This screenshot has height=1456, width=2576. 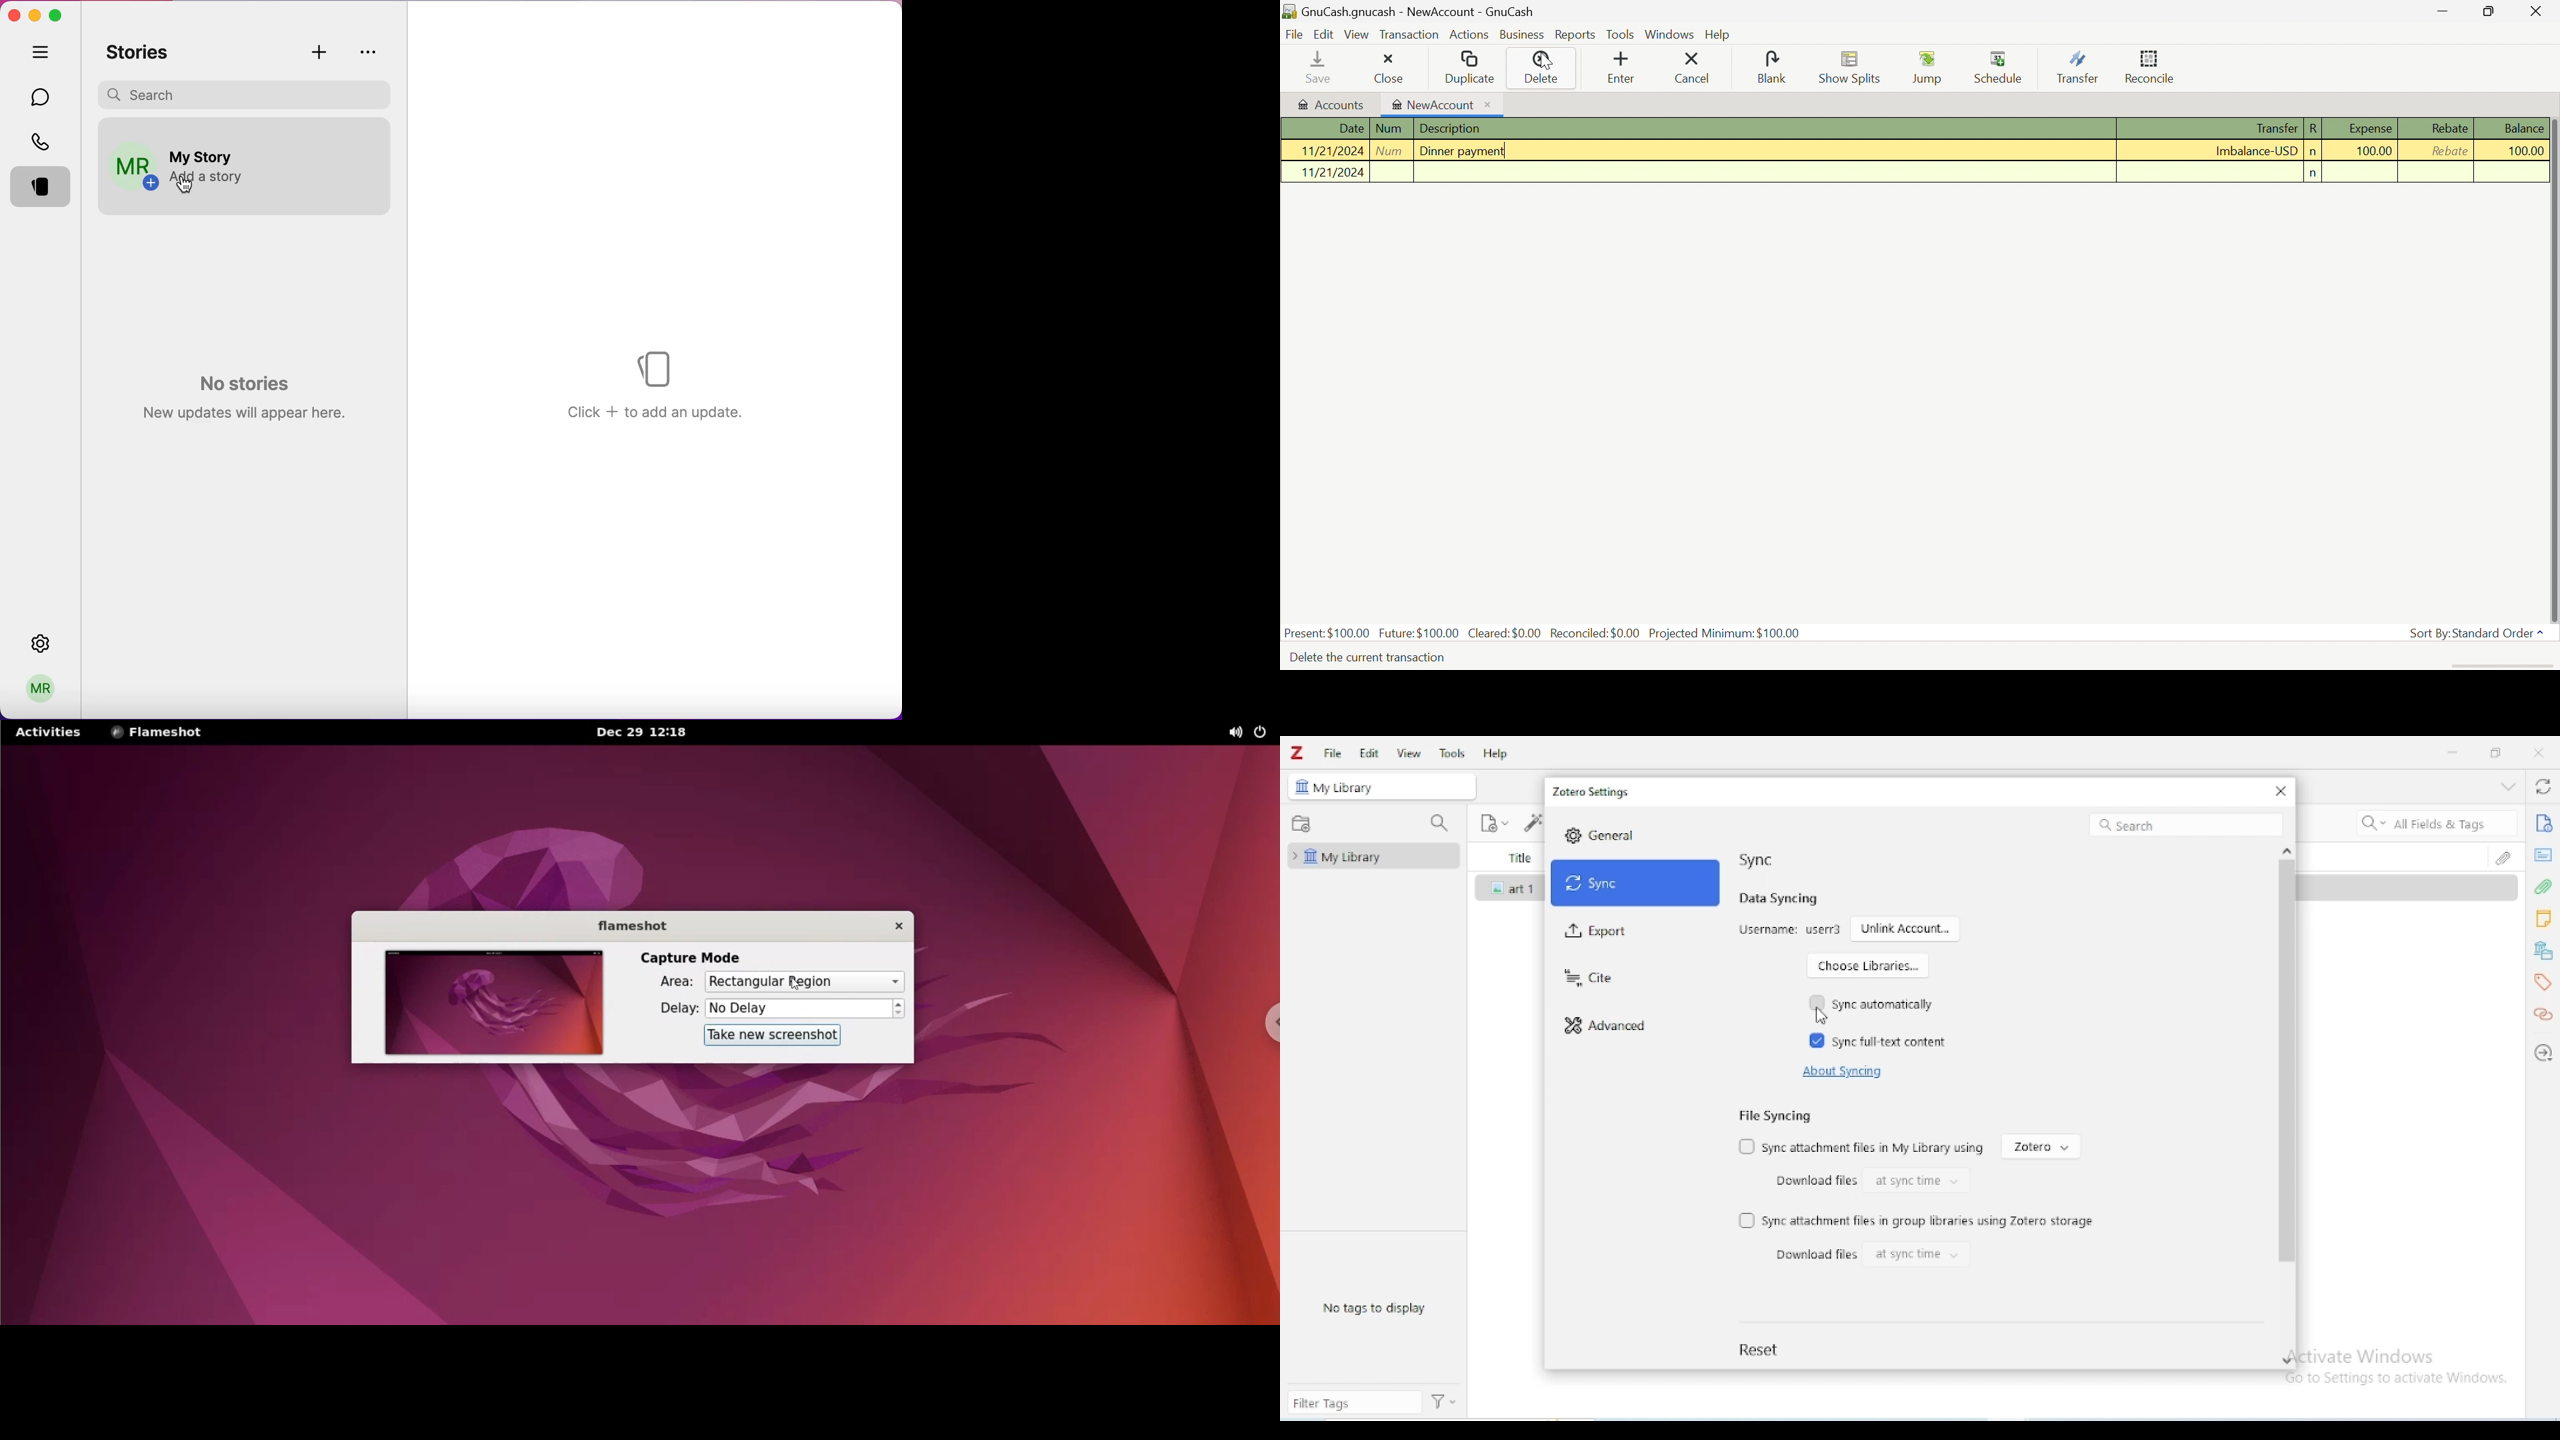 I want to click on 11/21/2024, so click(x=1325, y=173).